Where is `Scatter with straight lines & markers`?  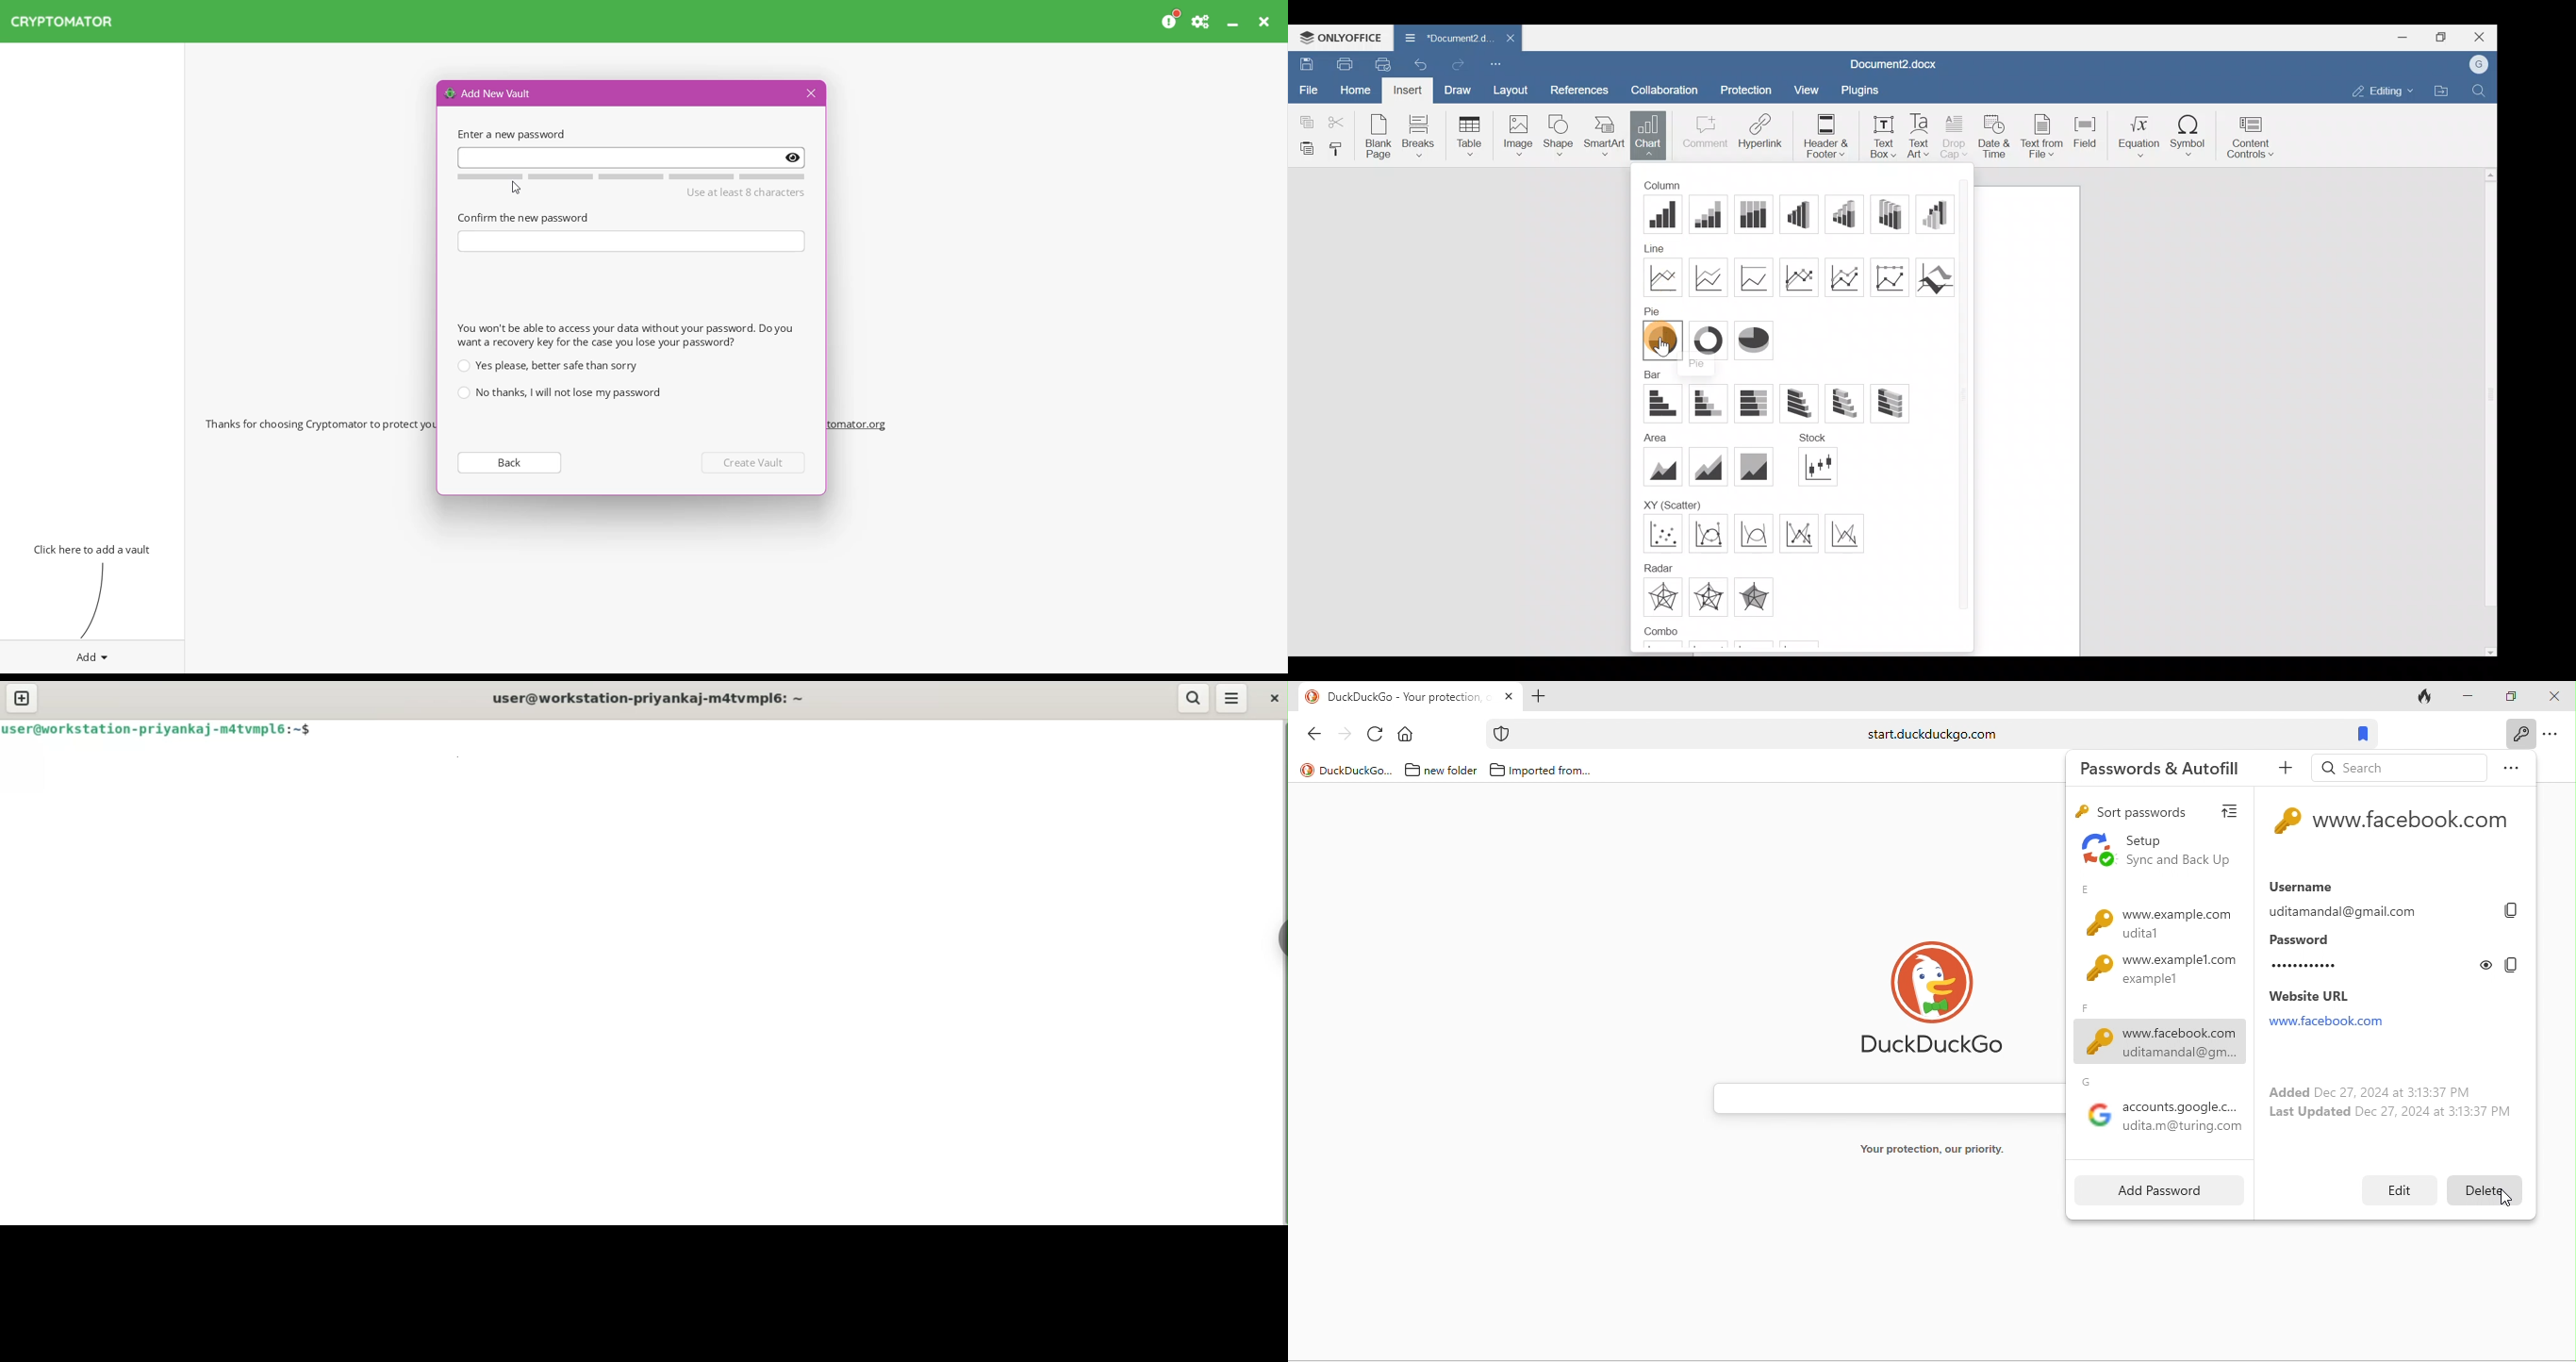
Scatter with straight lines & markers is located at coordinates (1756, 533).